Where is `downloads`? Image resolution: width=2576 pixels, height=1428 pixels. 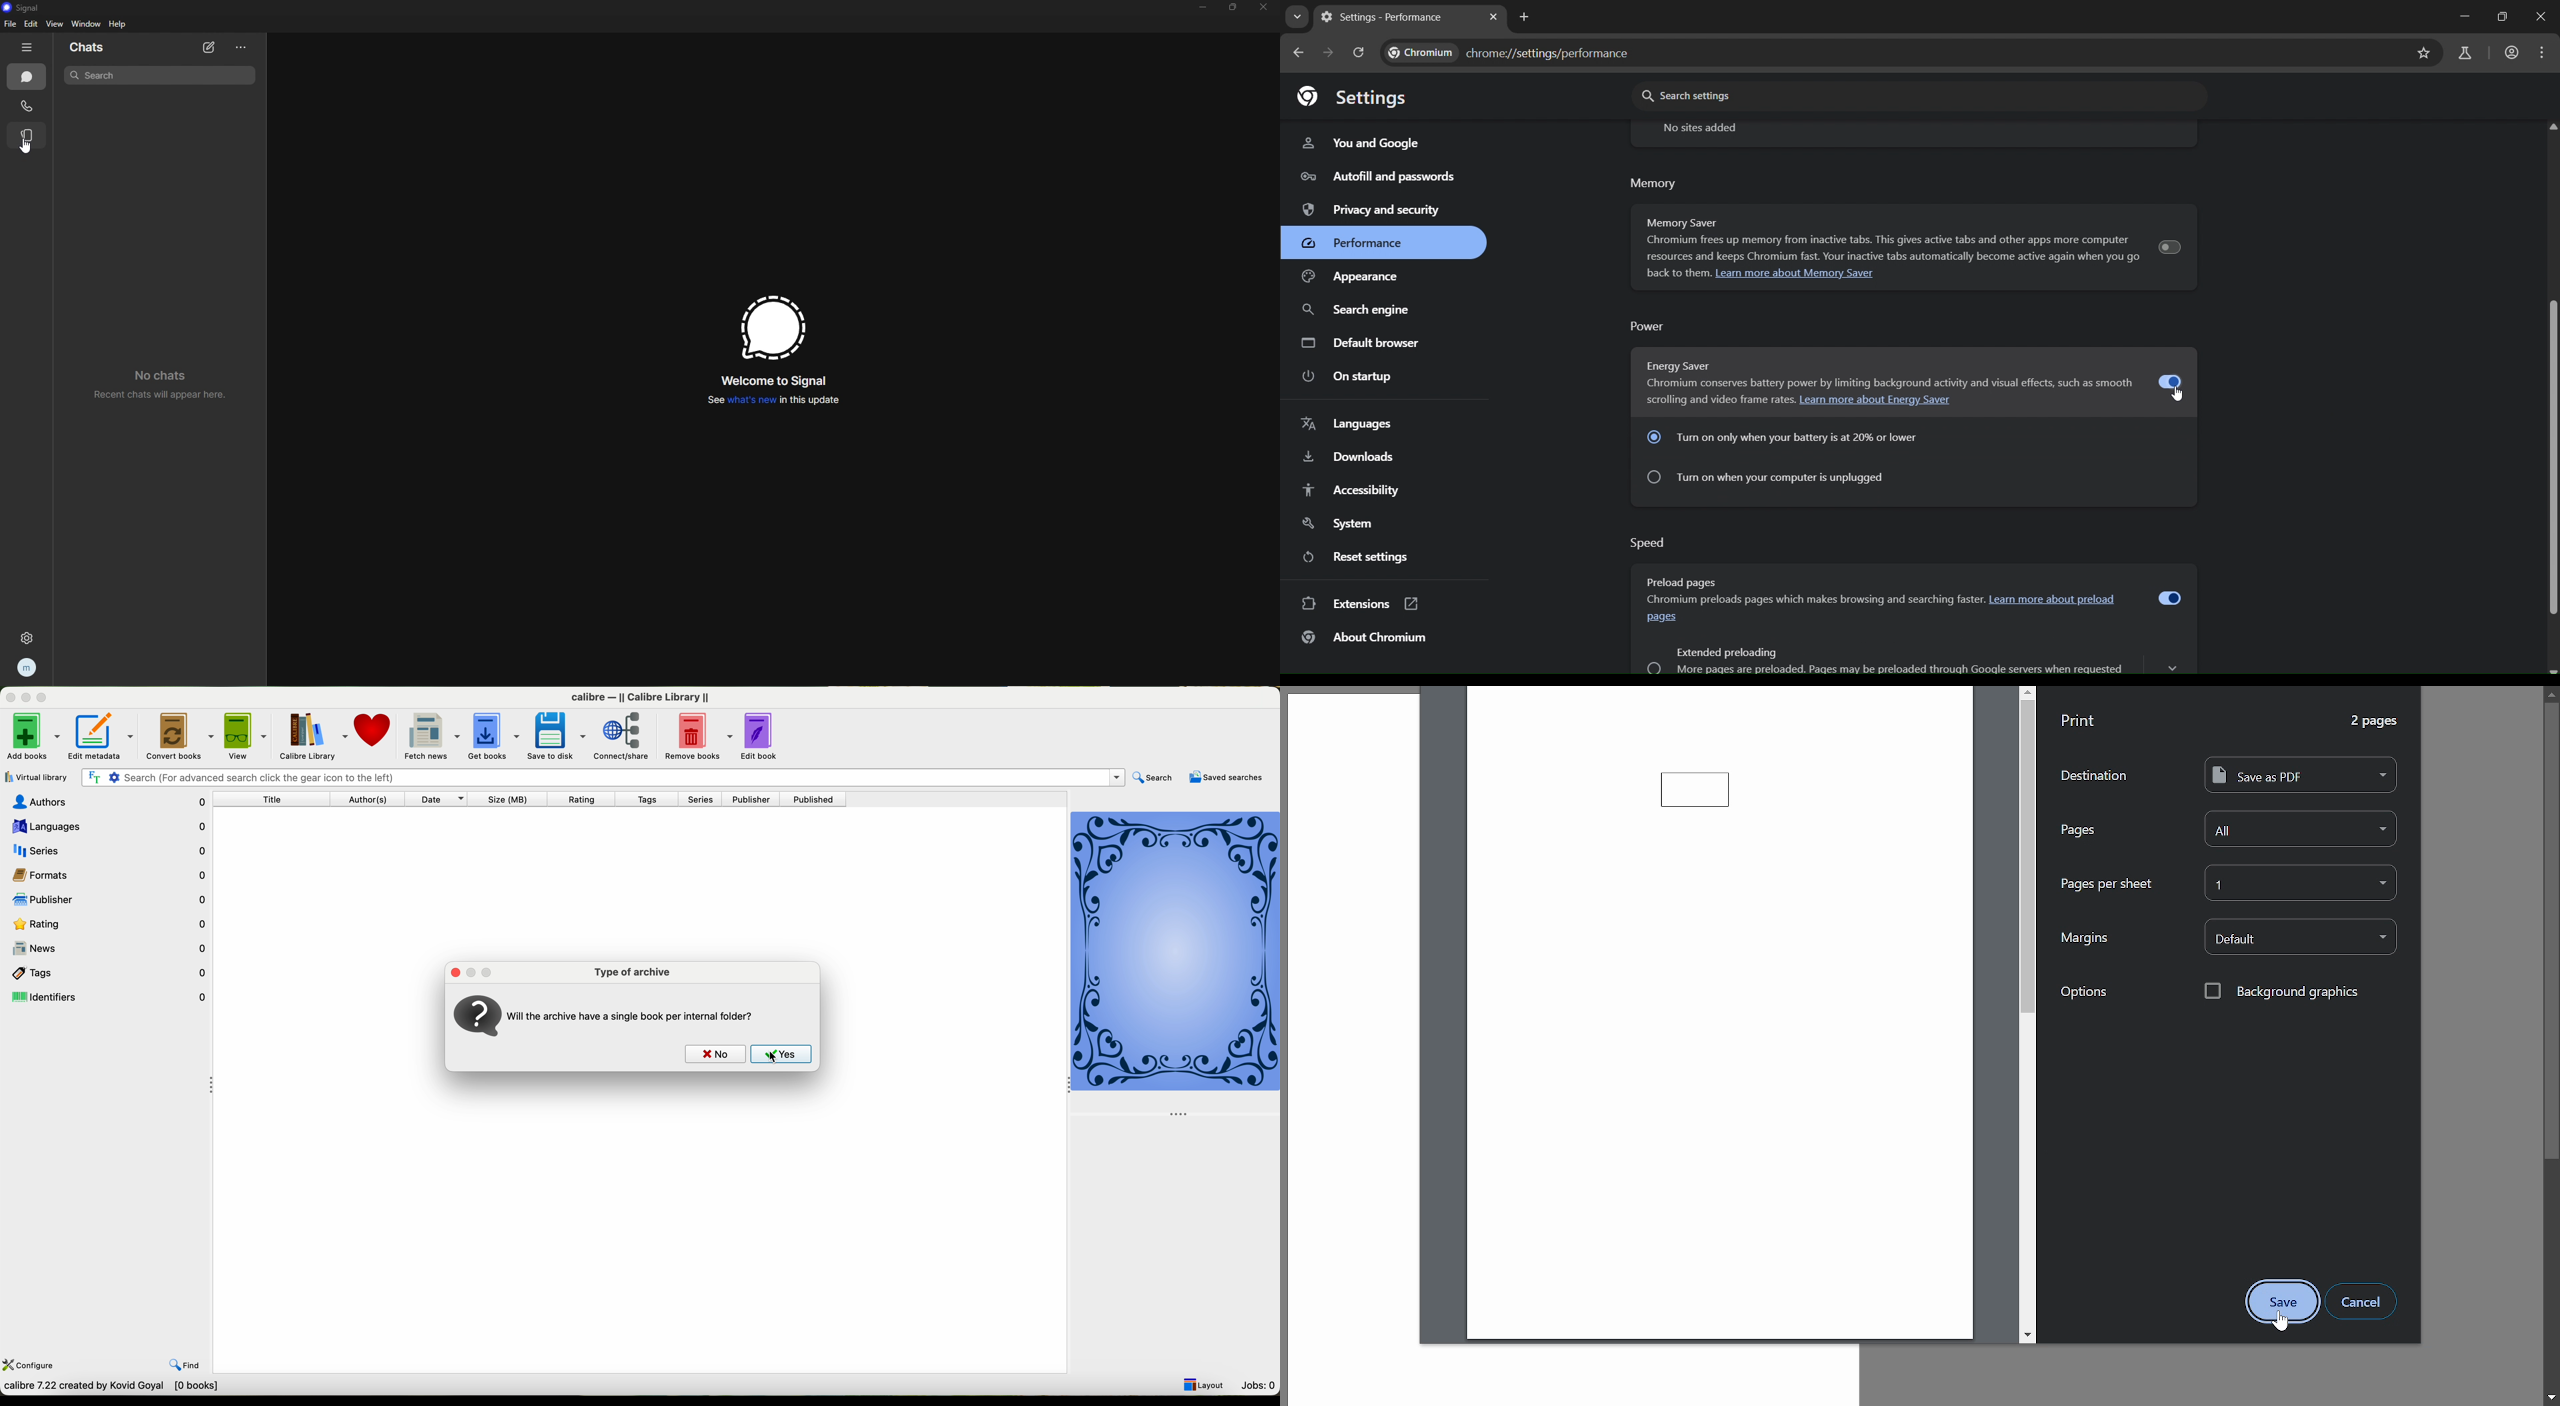 downloads is located at coordinates (1353, 457).